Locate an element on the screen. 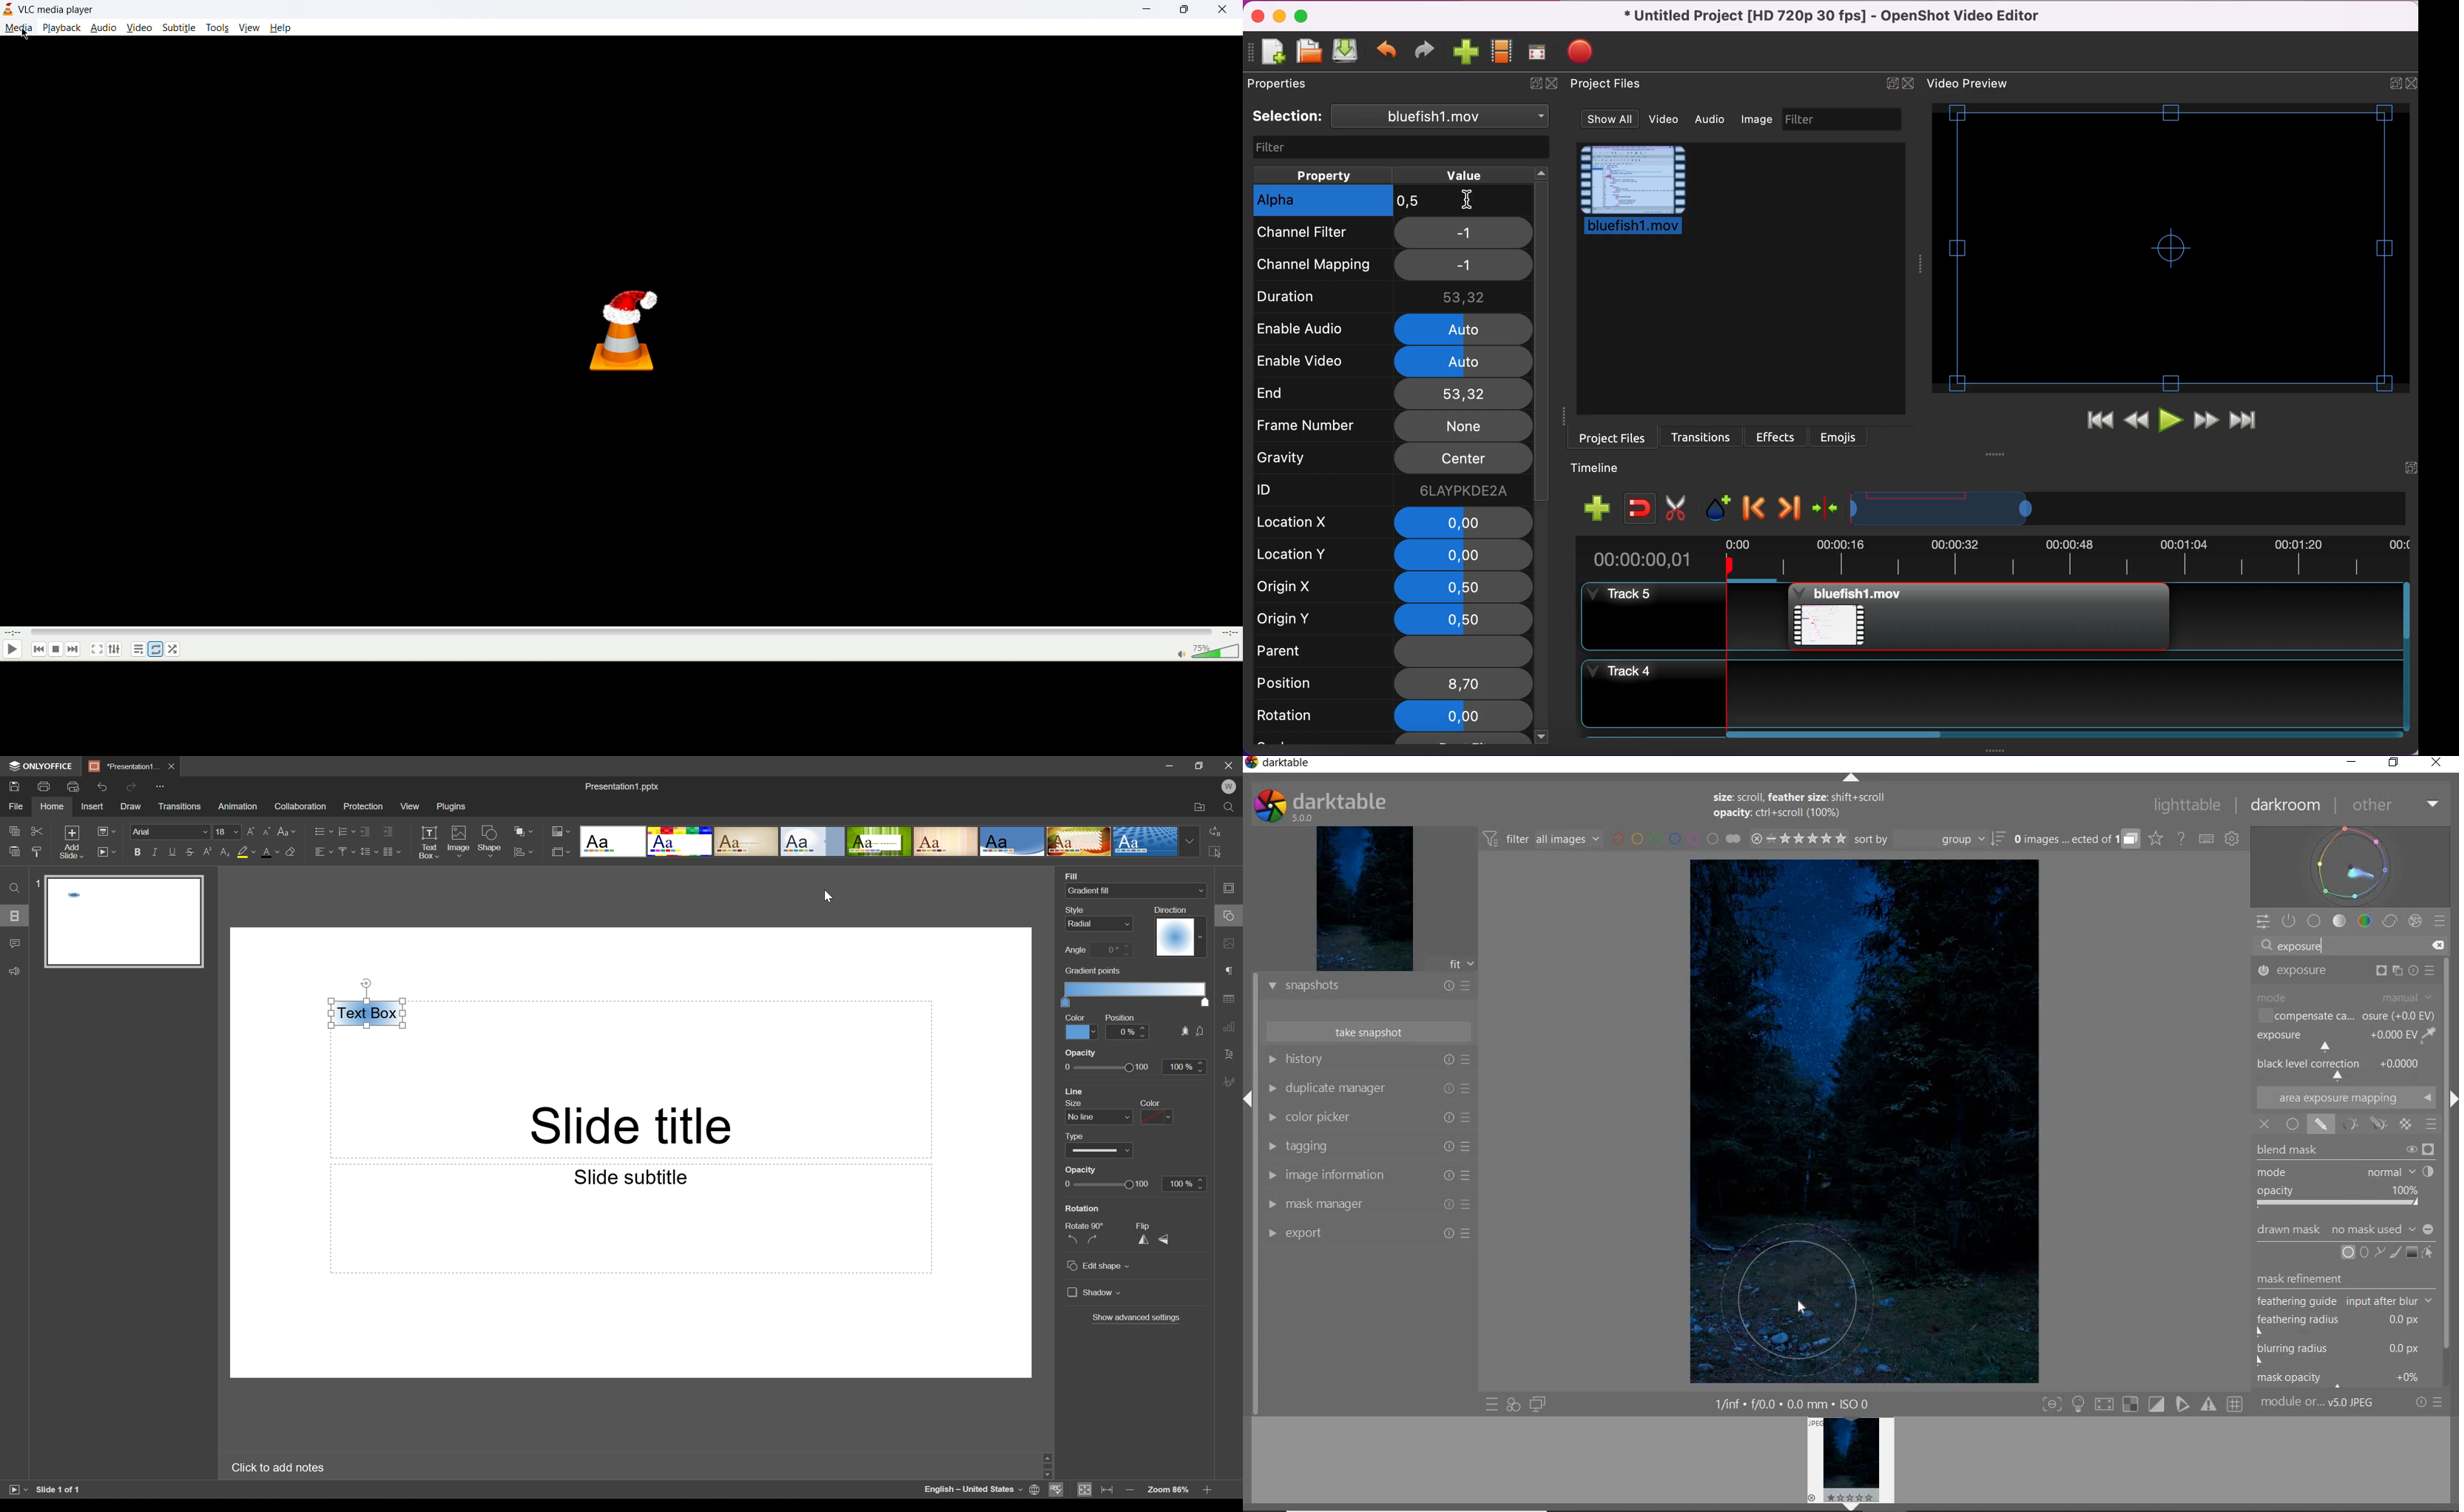  none is located at coordinates (1462, 652).